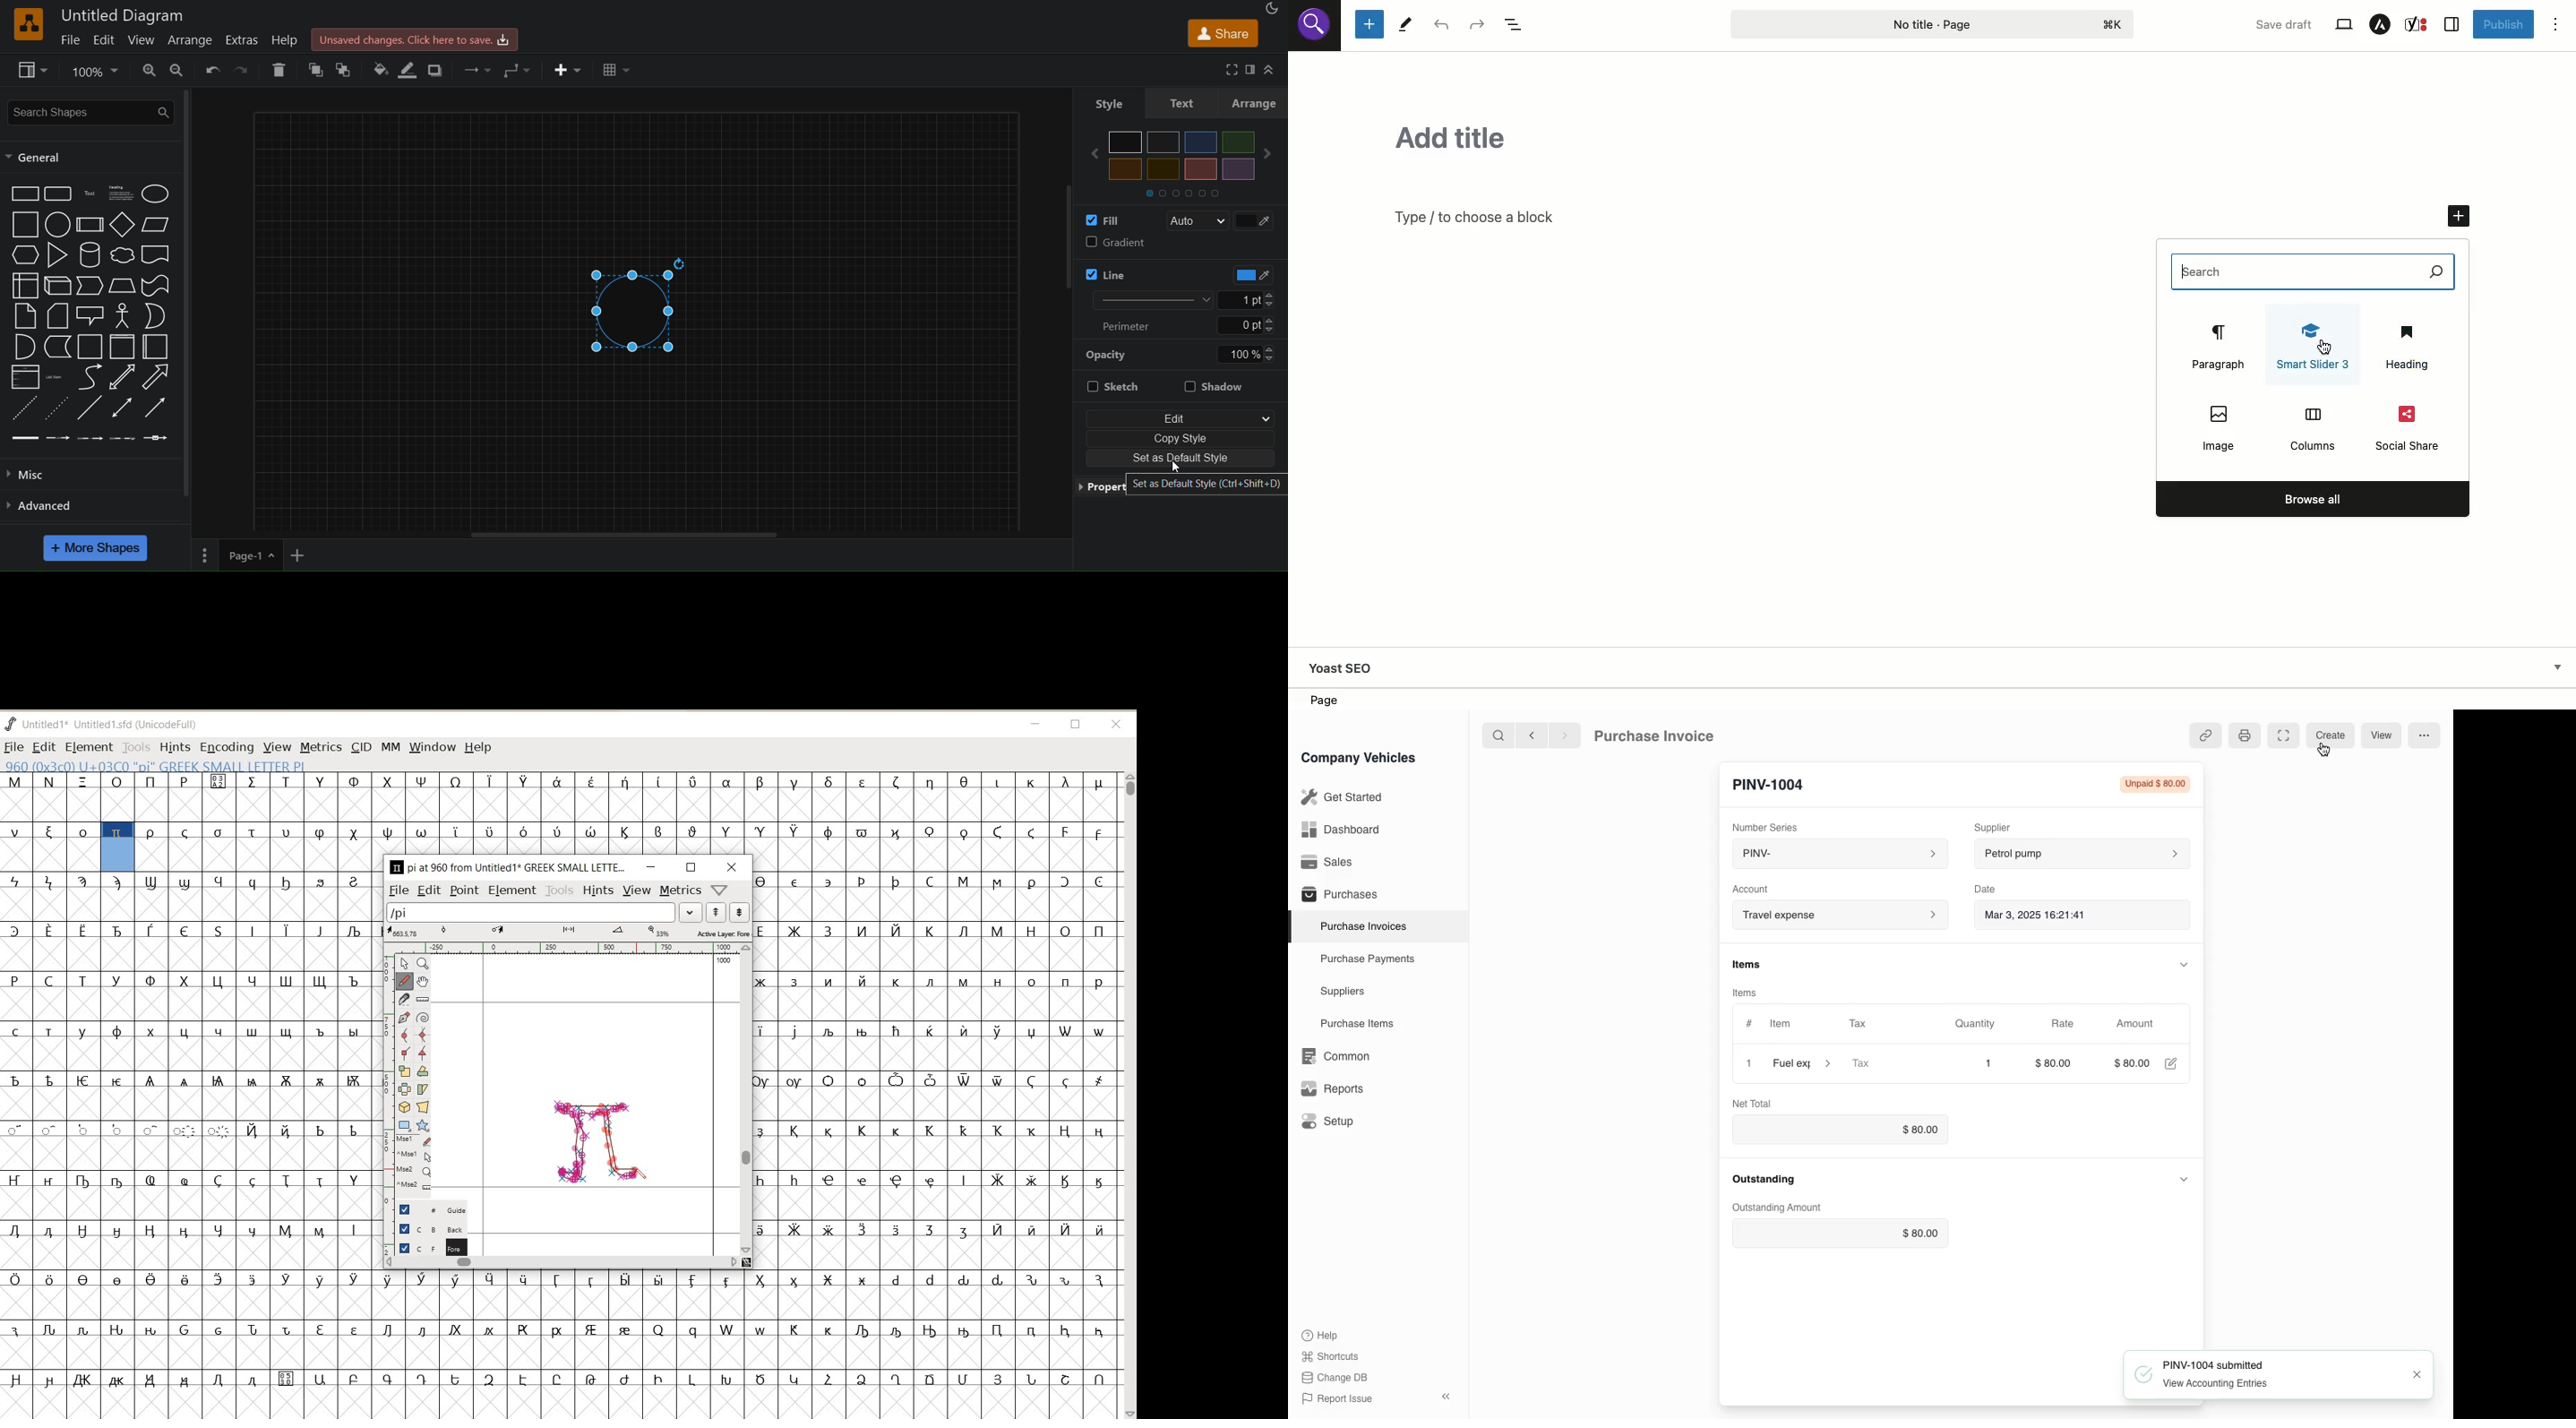 The height and width of the screenshot is (1428, 2576). I want to click on Quantity, so click(1978, 1024).